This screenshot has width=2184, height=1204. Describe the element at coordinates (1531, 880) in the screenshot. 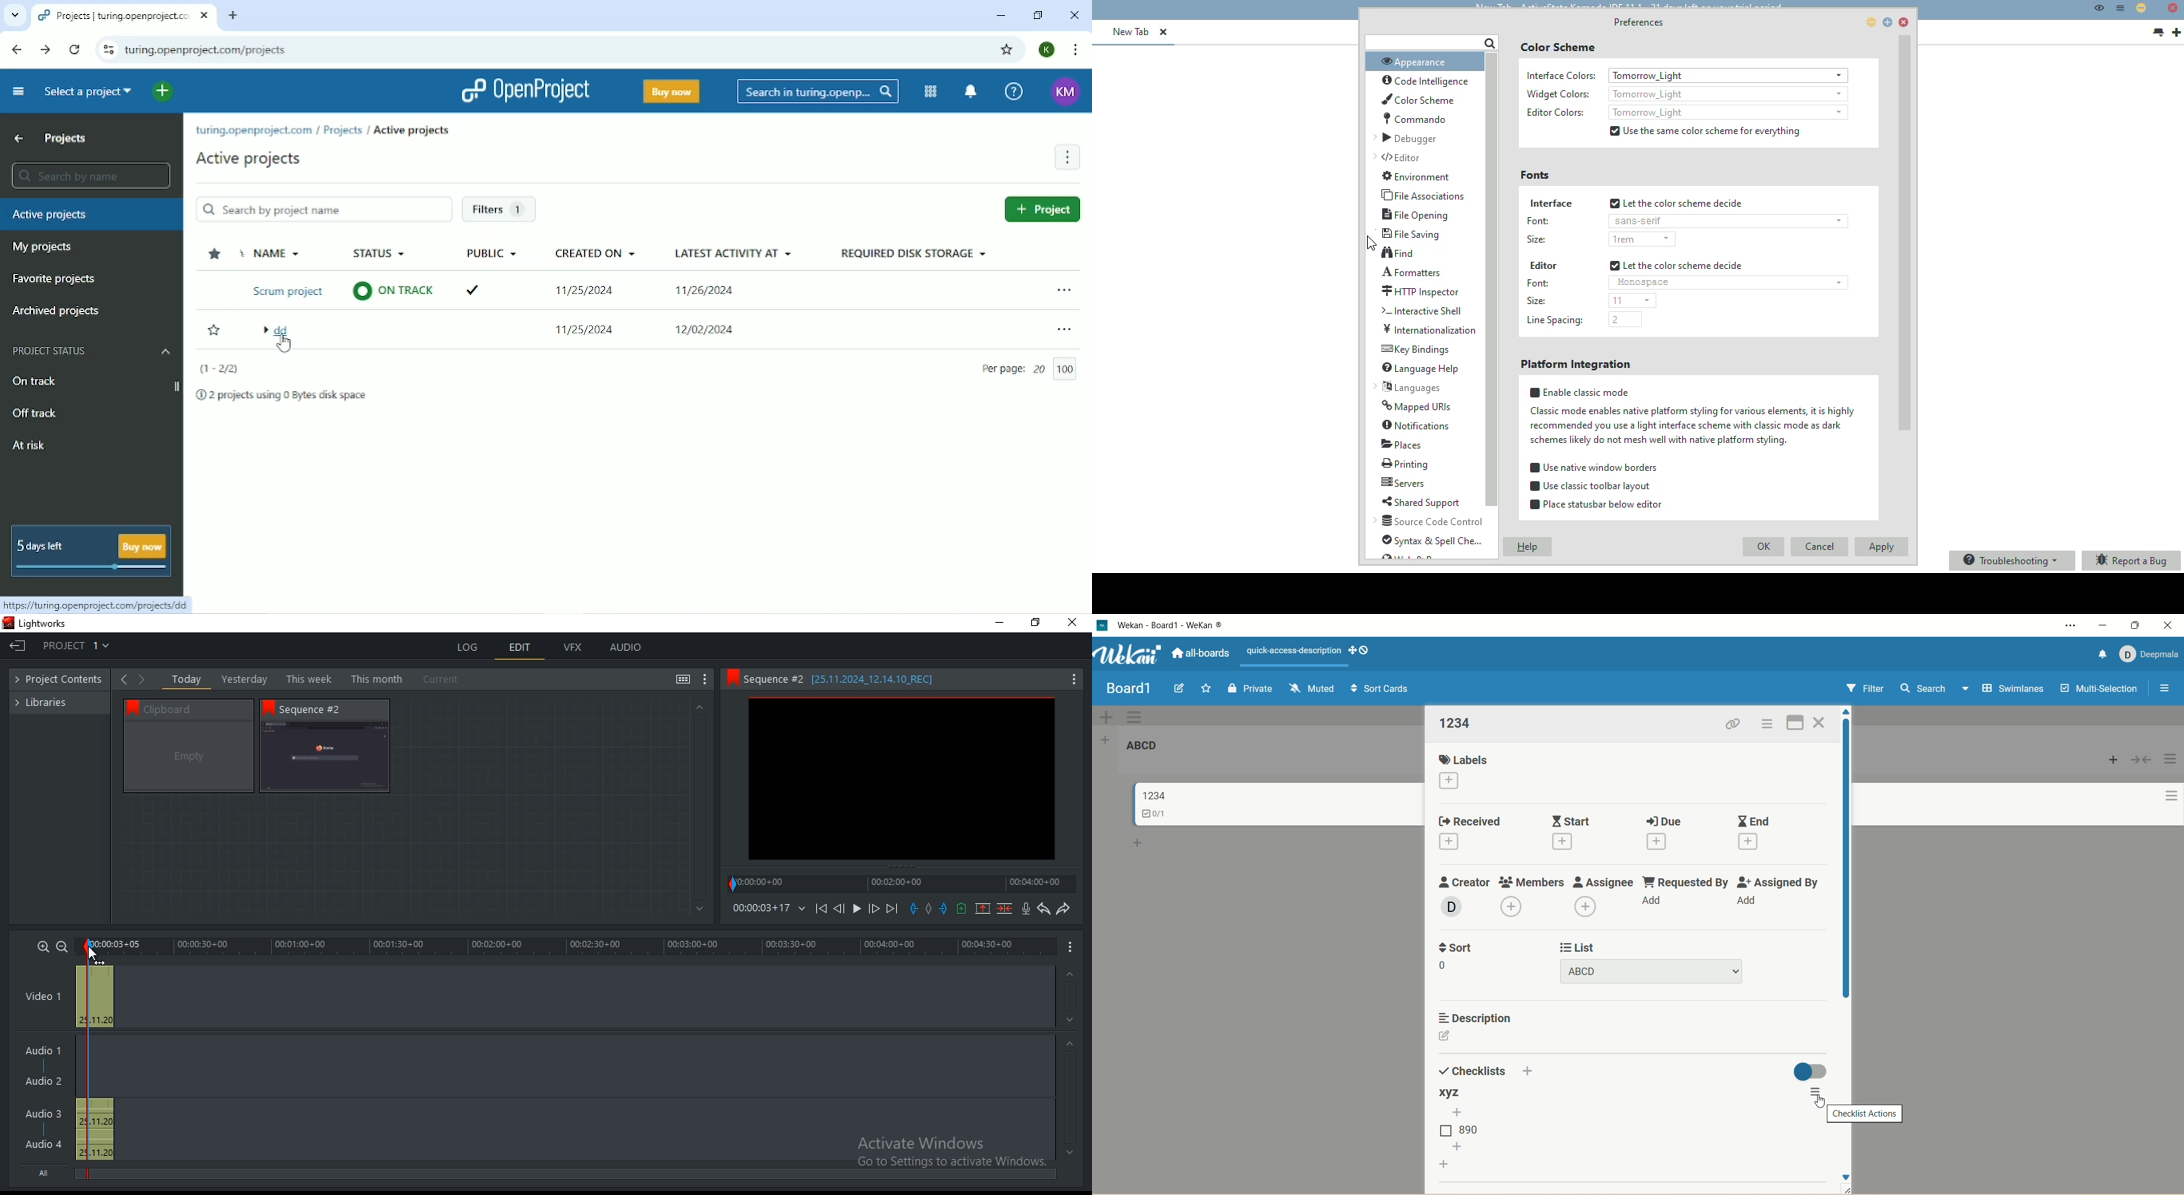

I see `members` at that location.